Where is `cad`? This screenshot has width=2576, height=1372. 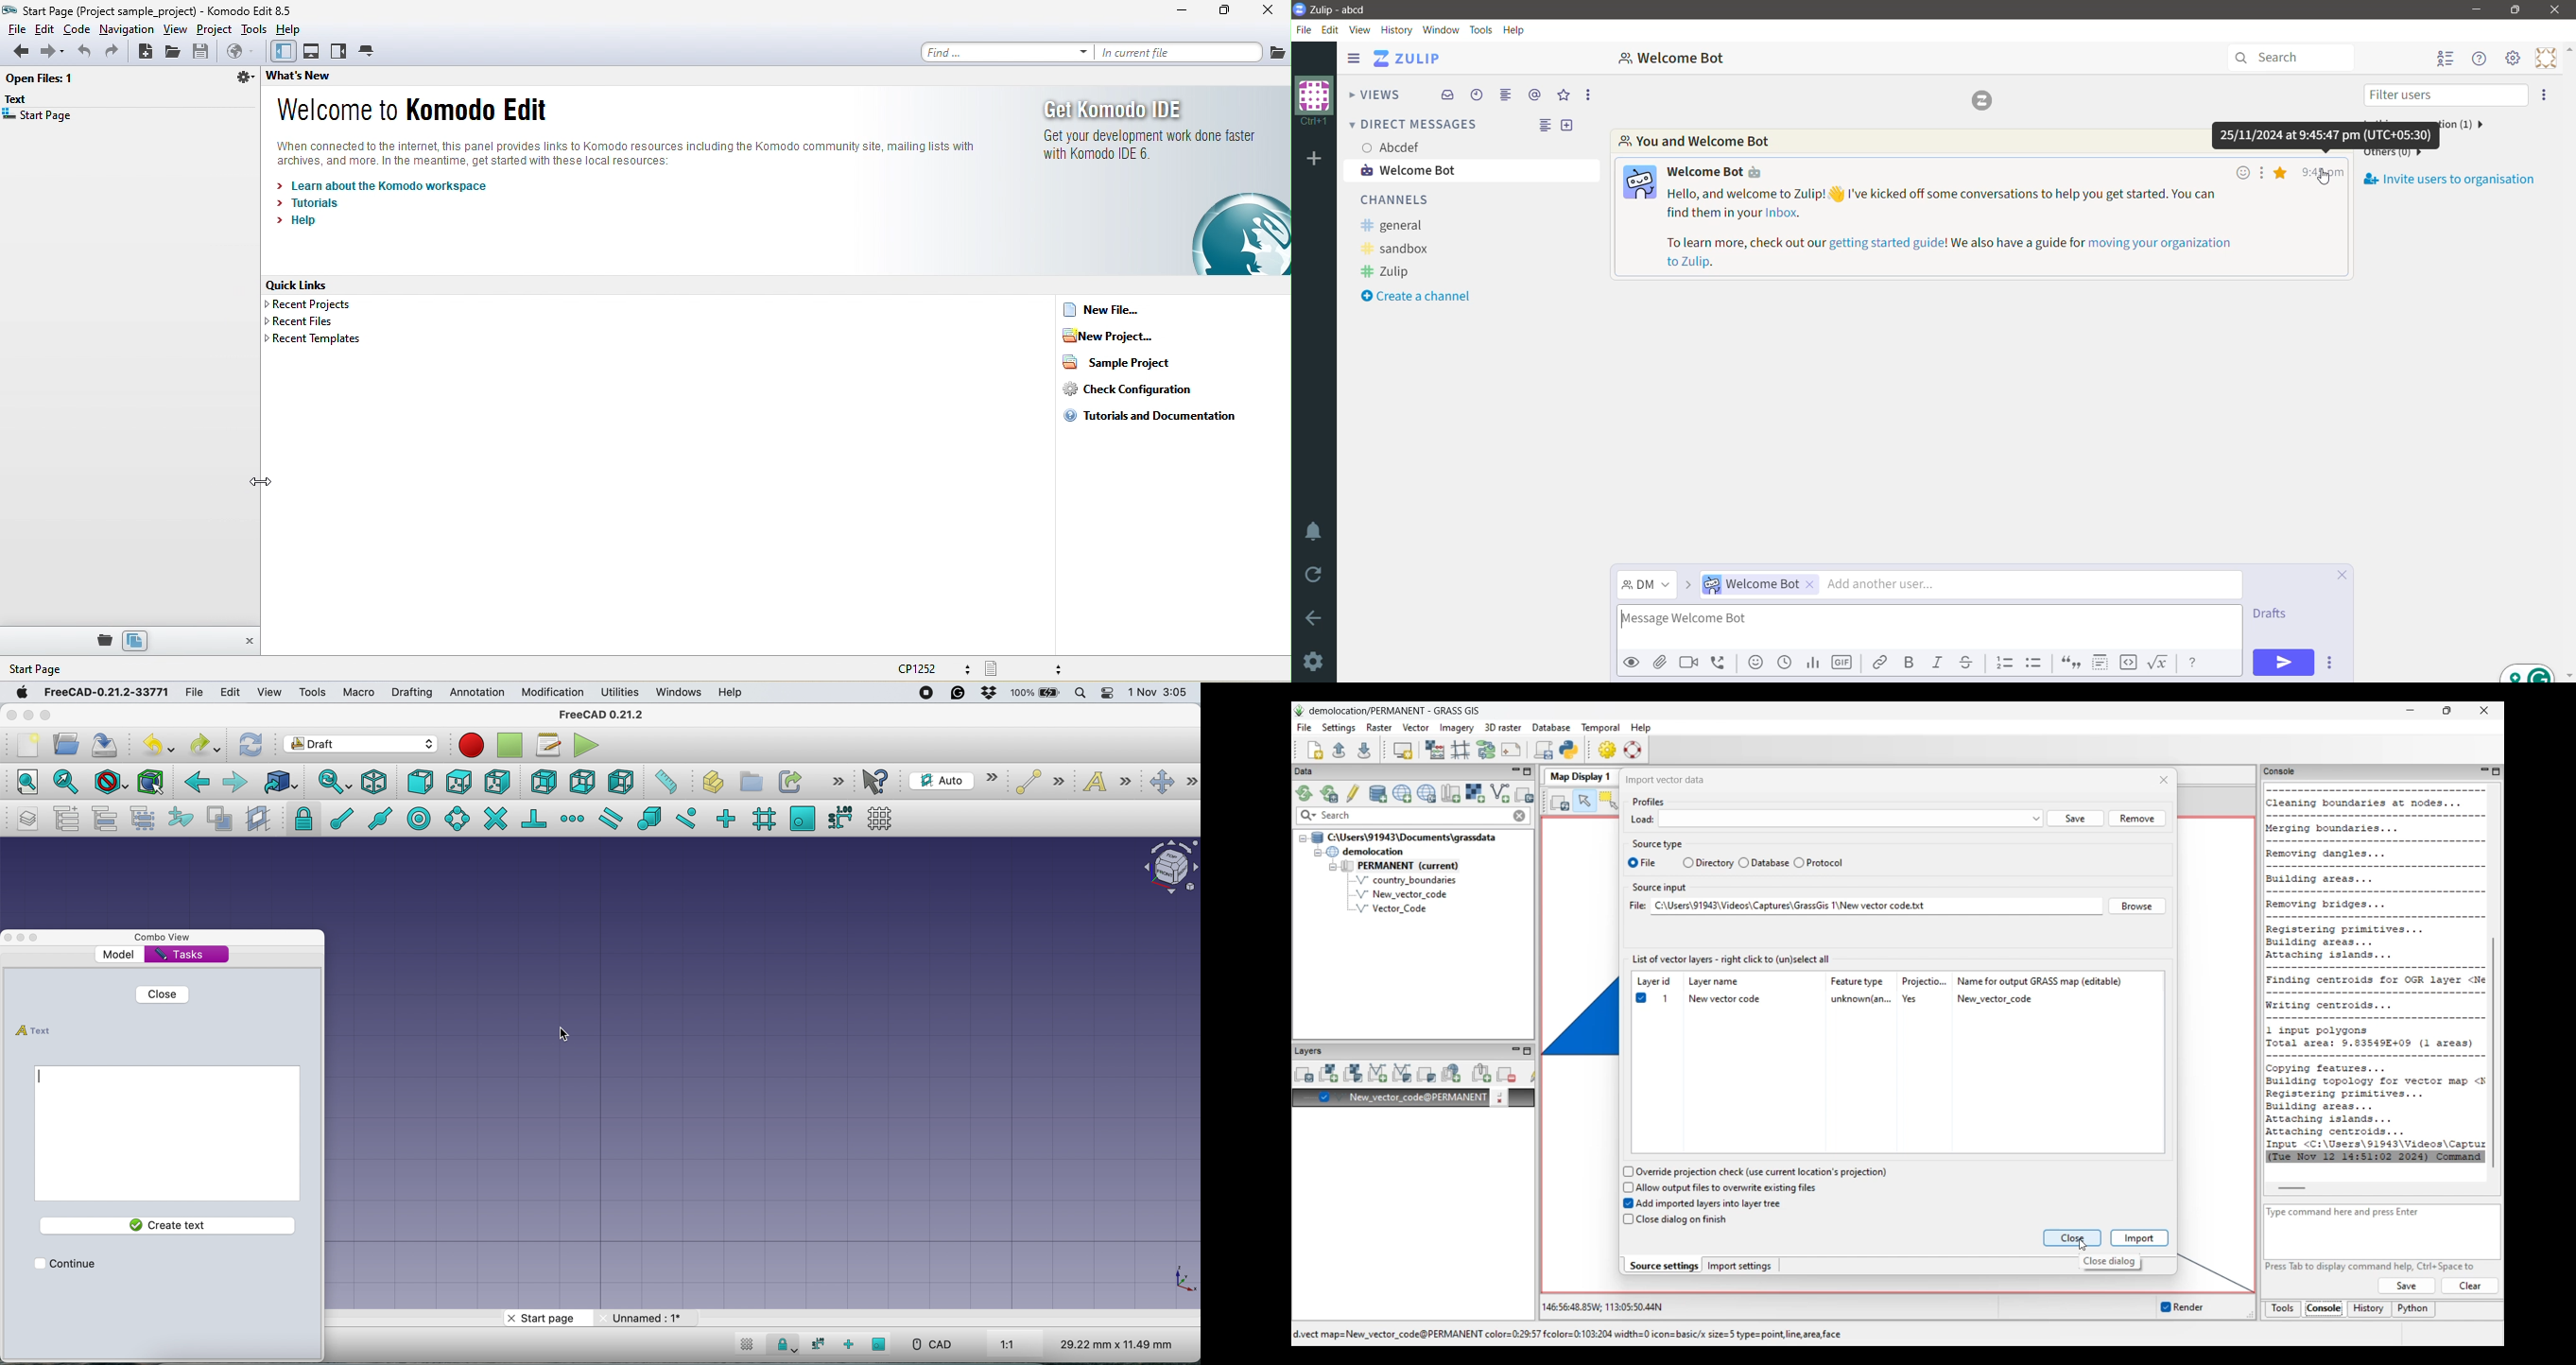 cad is located at coordinates (936, 1346).